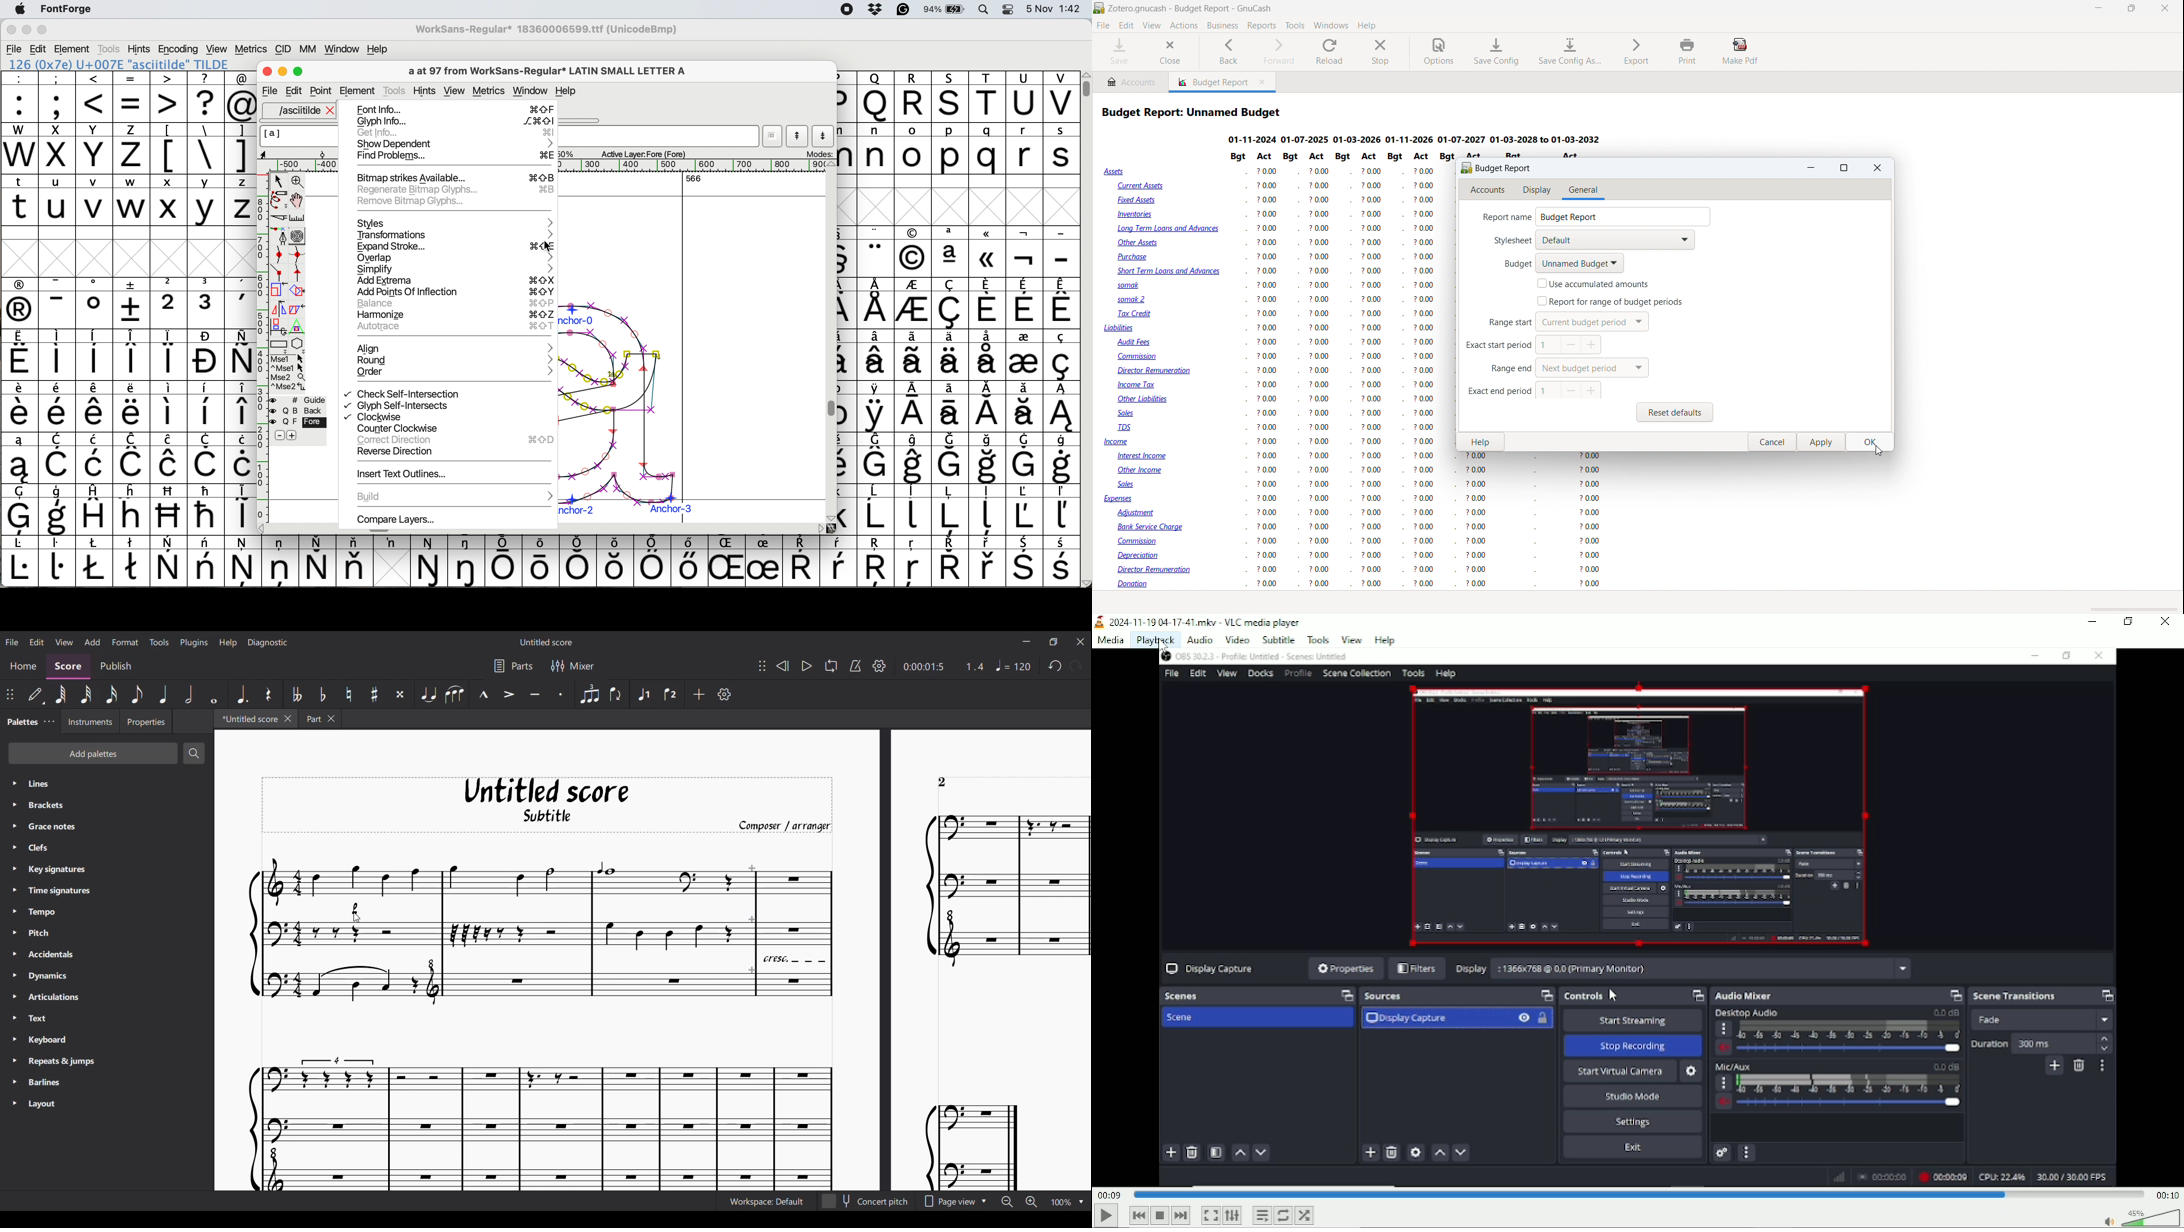  What do you see at coordinates (92, 642) in the screenshot?
I see `Add menu` at bounding box center [92, 642].